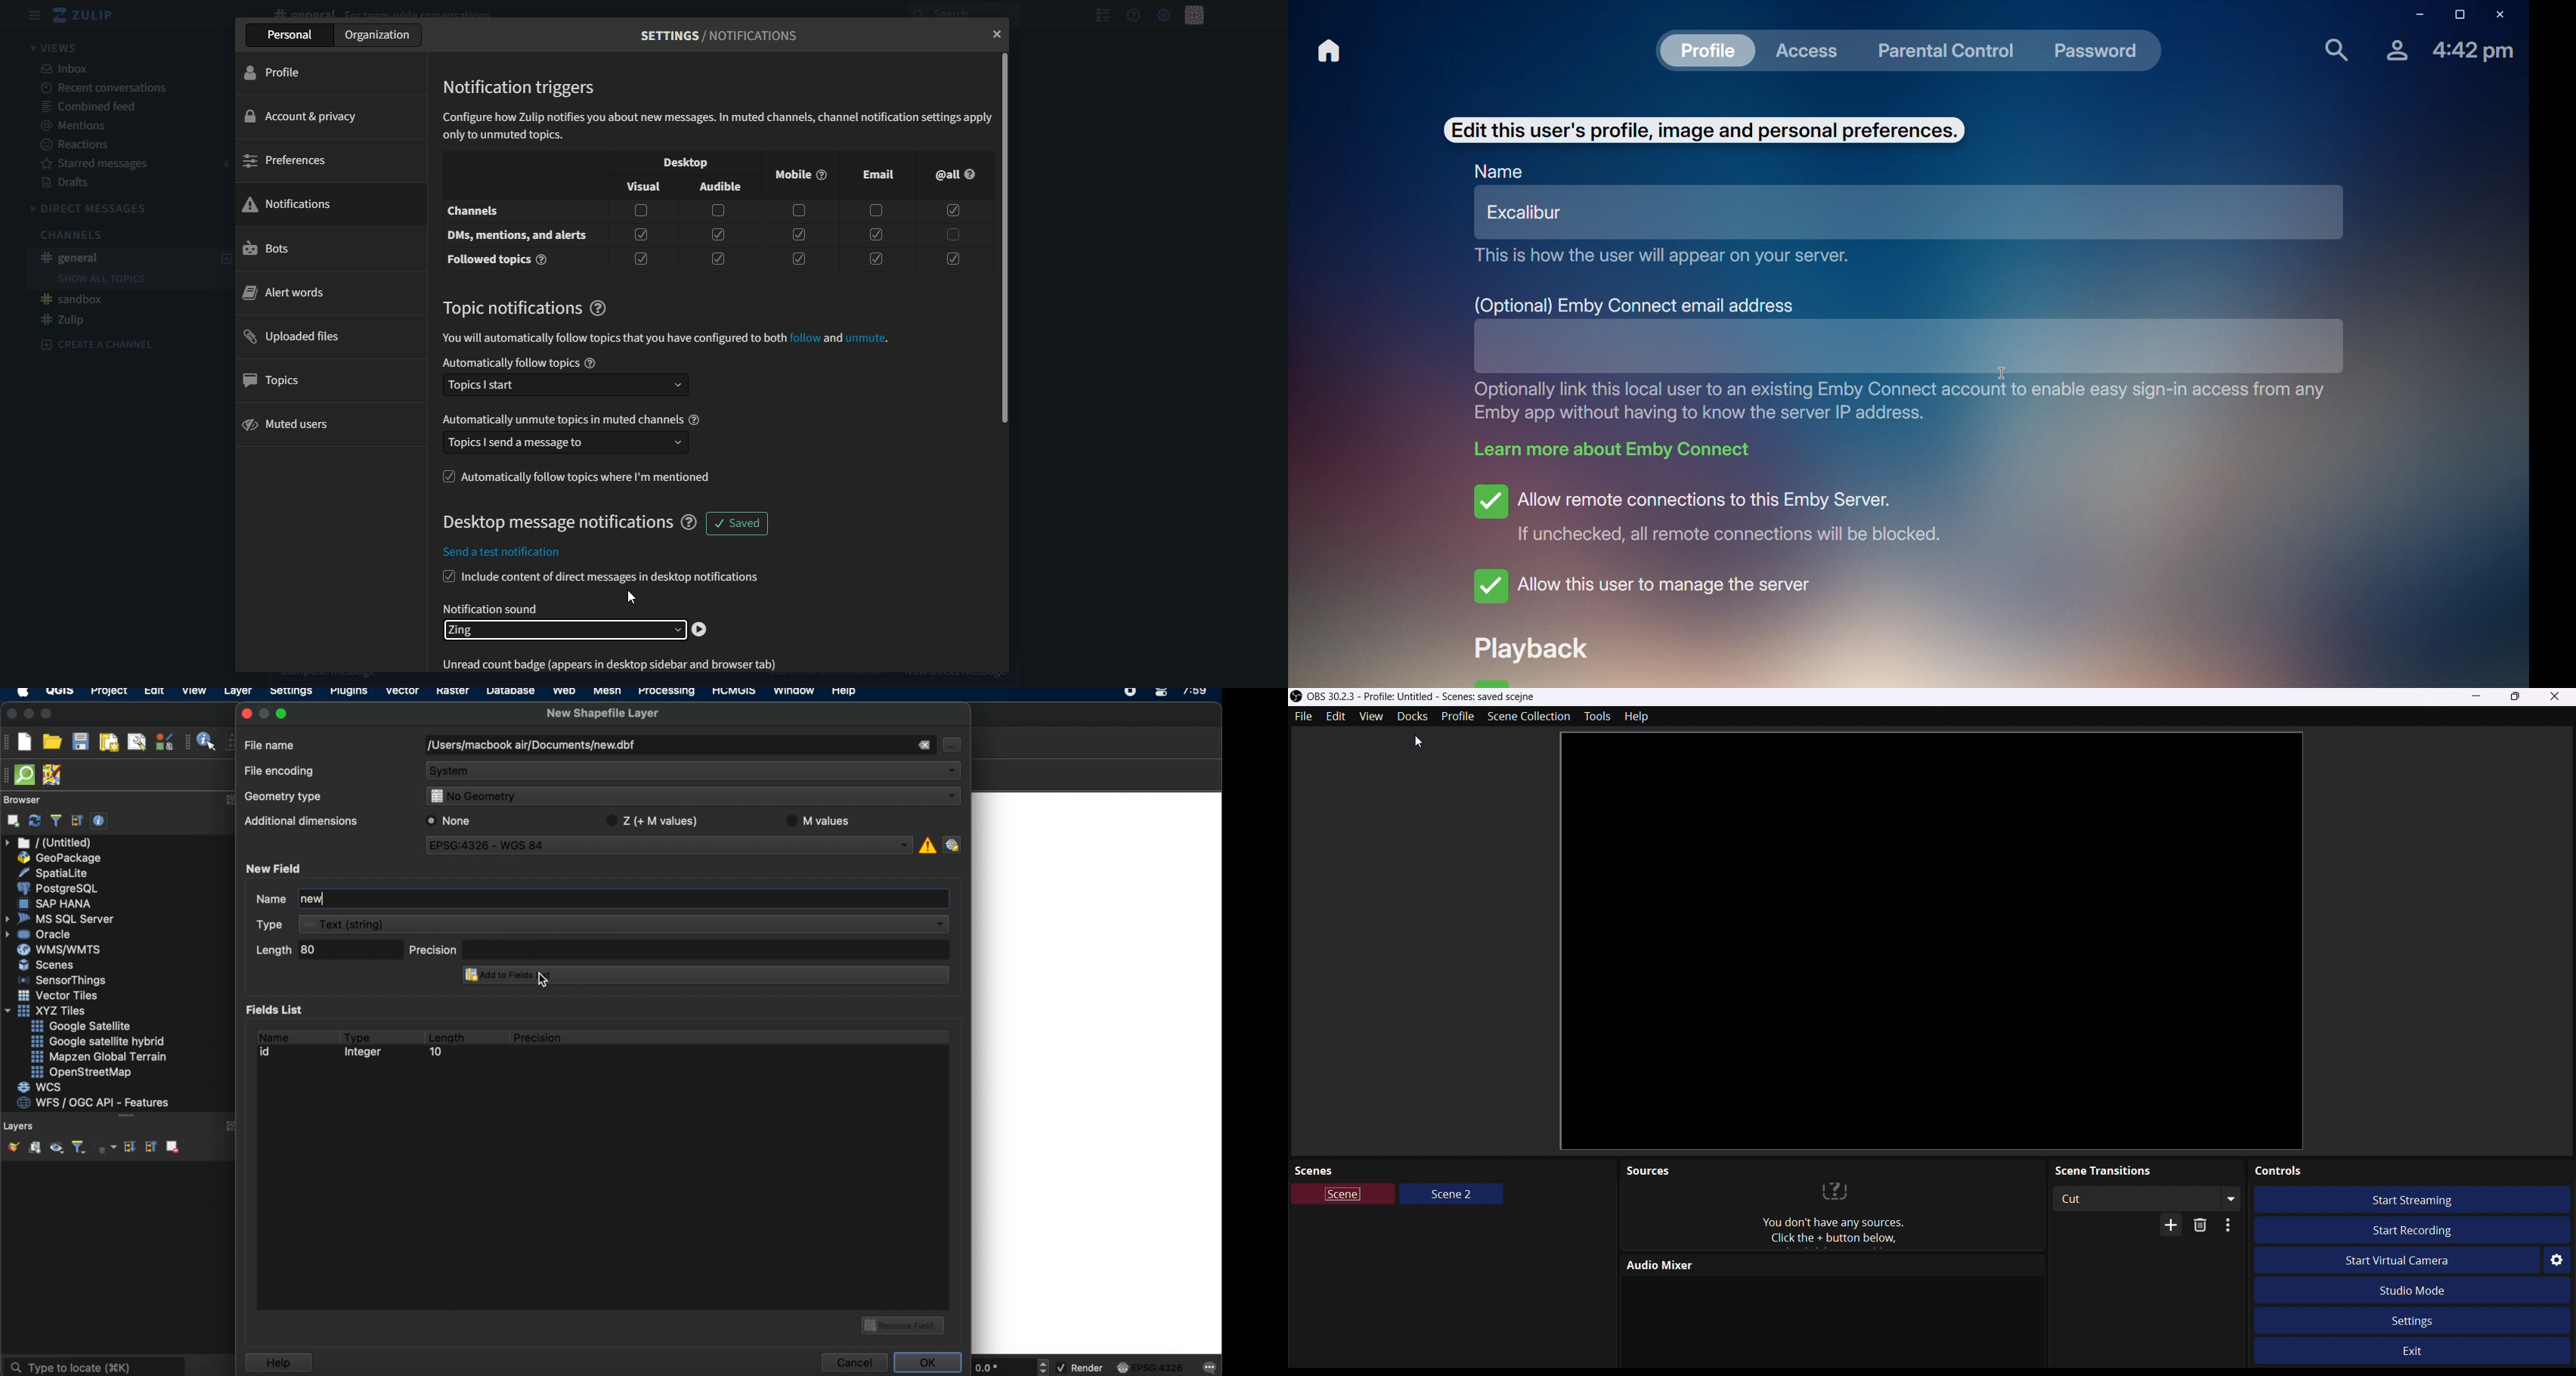 Image resolution: width=2576 pixels, height=1400 pixels. Describe the element at coordinates (503, 554) in the screenshot. I see `text` at that location.